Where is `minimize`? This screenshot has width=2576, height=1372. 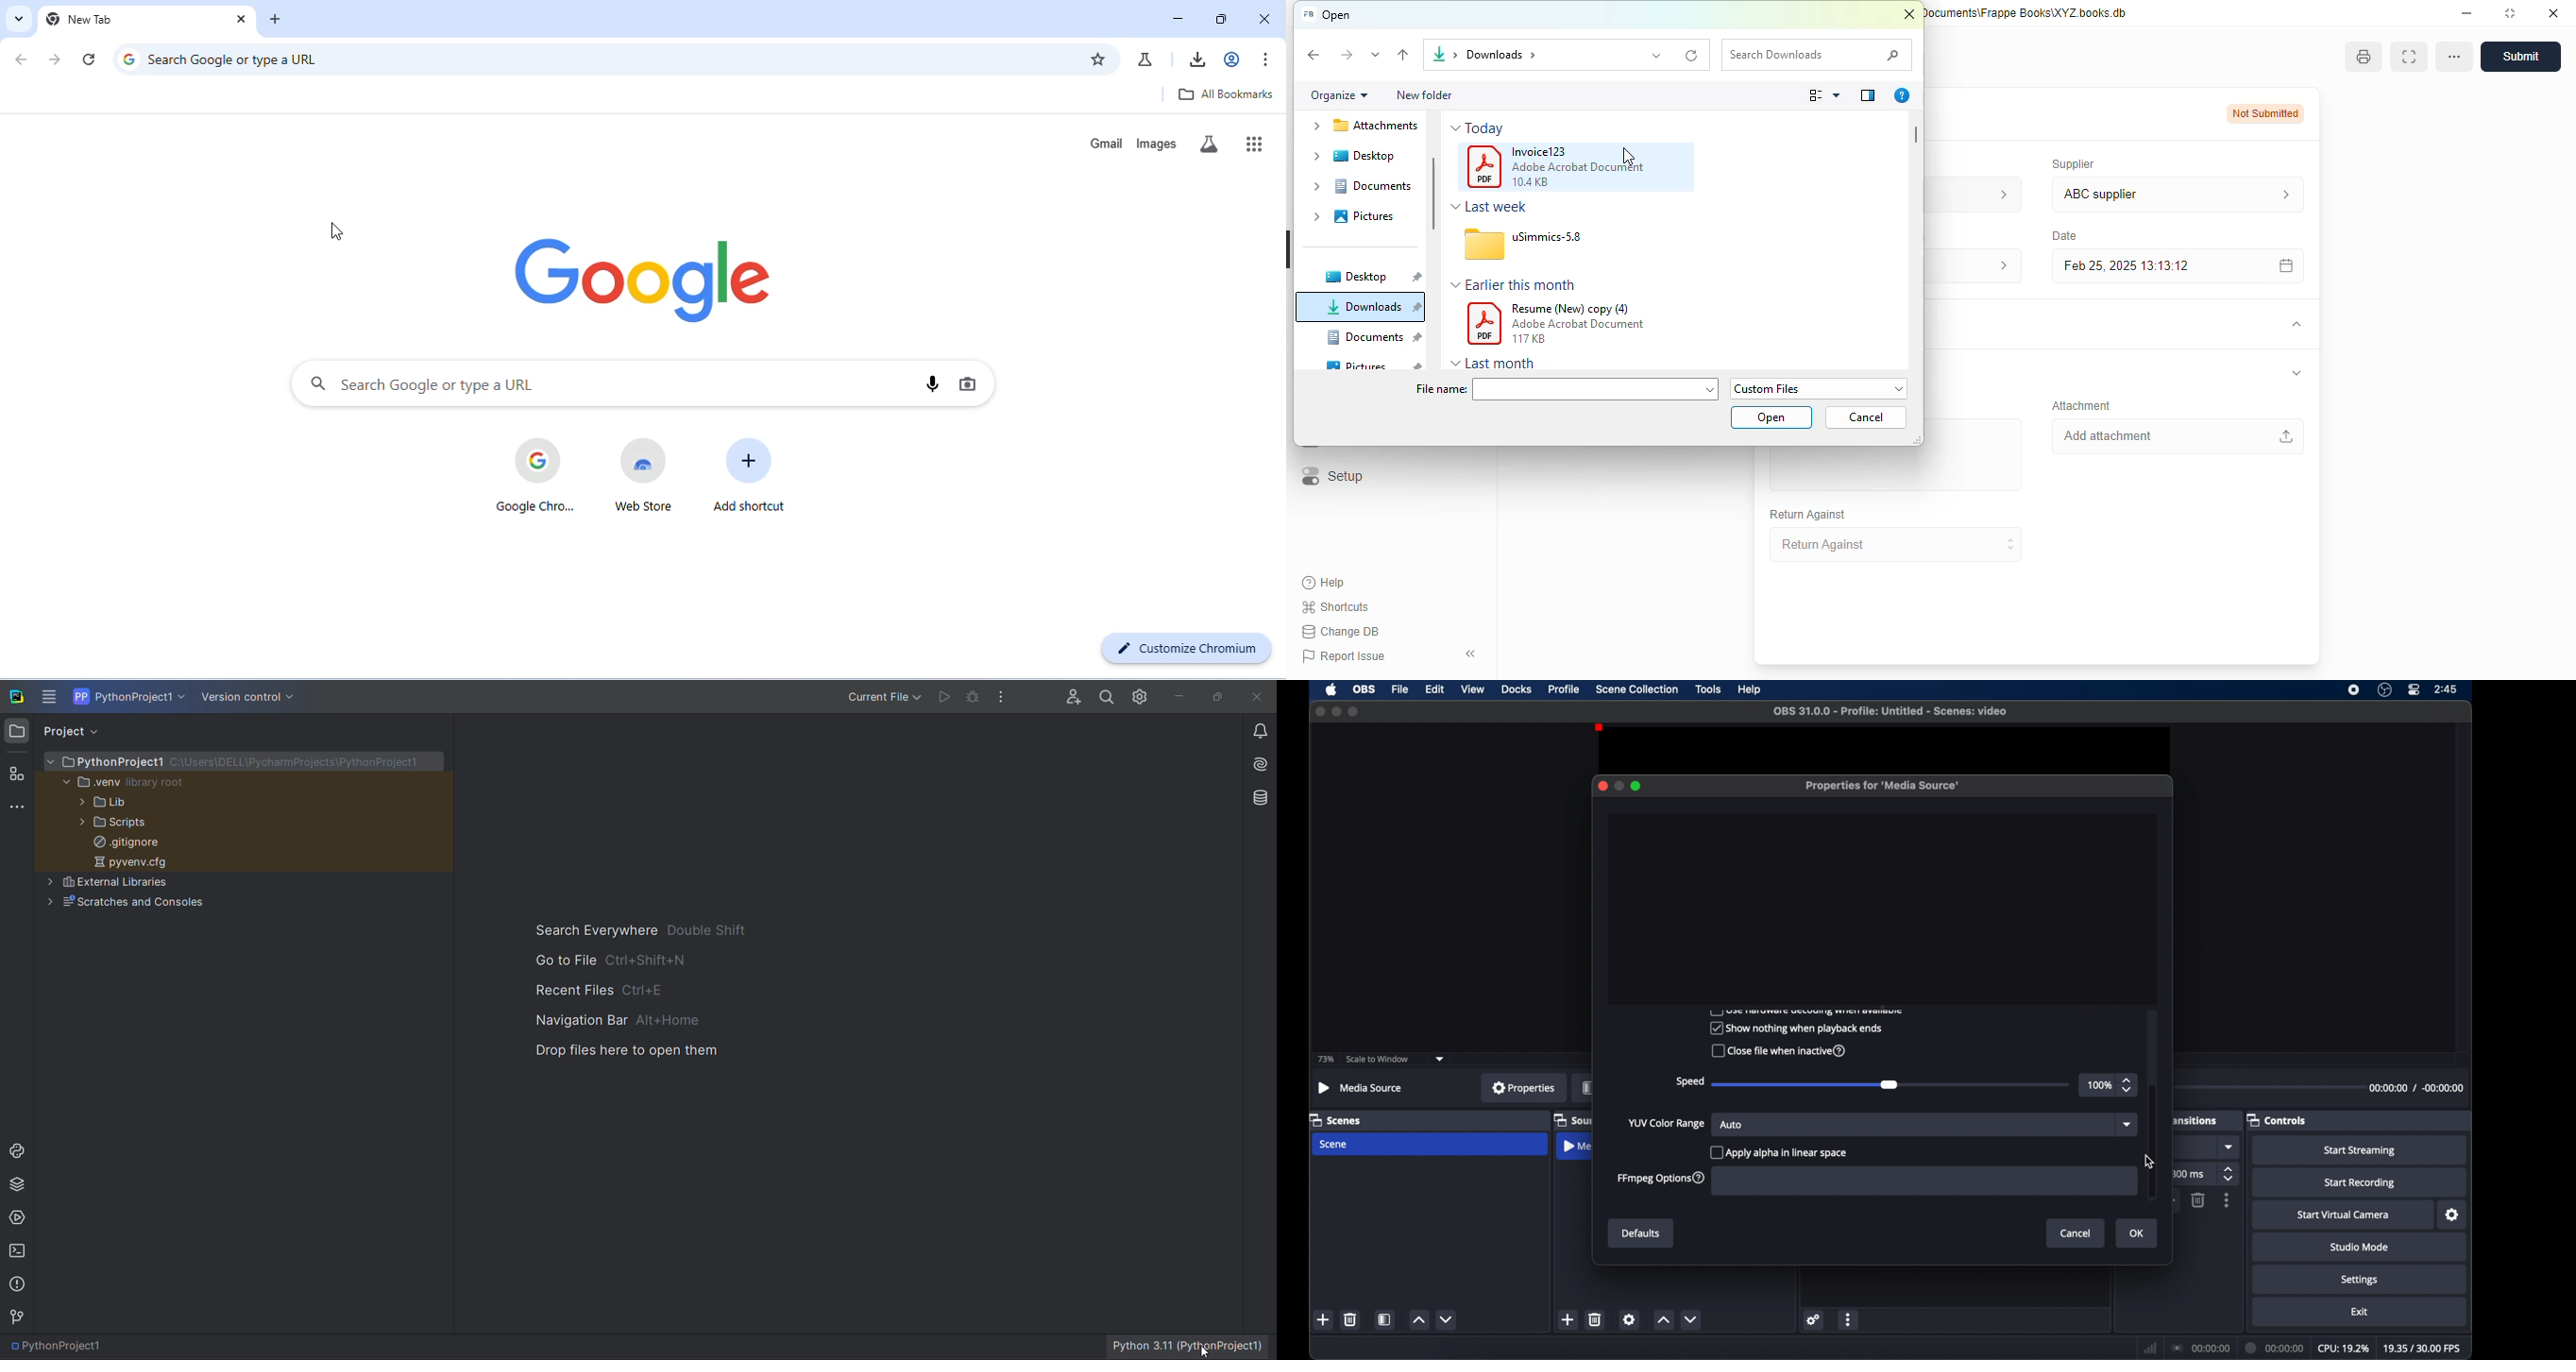
minimize is located at coordinates (1618, 786).